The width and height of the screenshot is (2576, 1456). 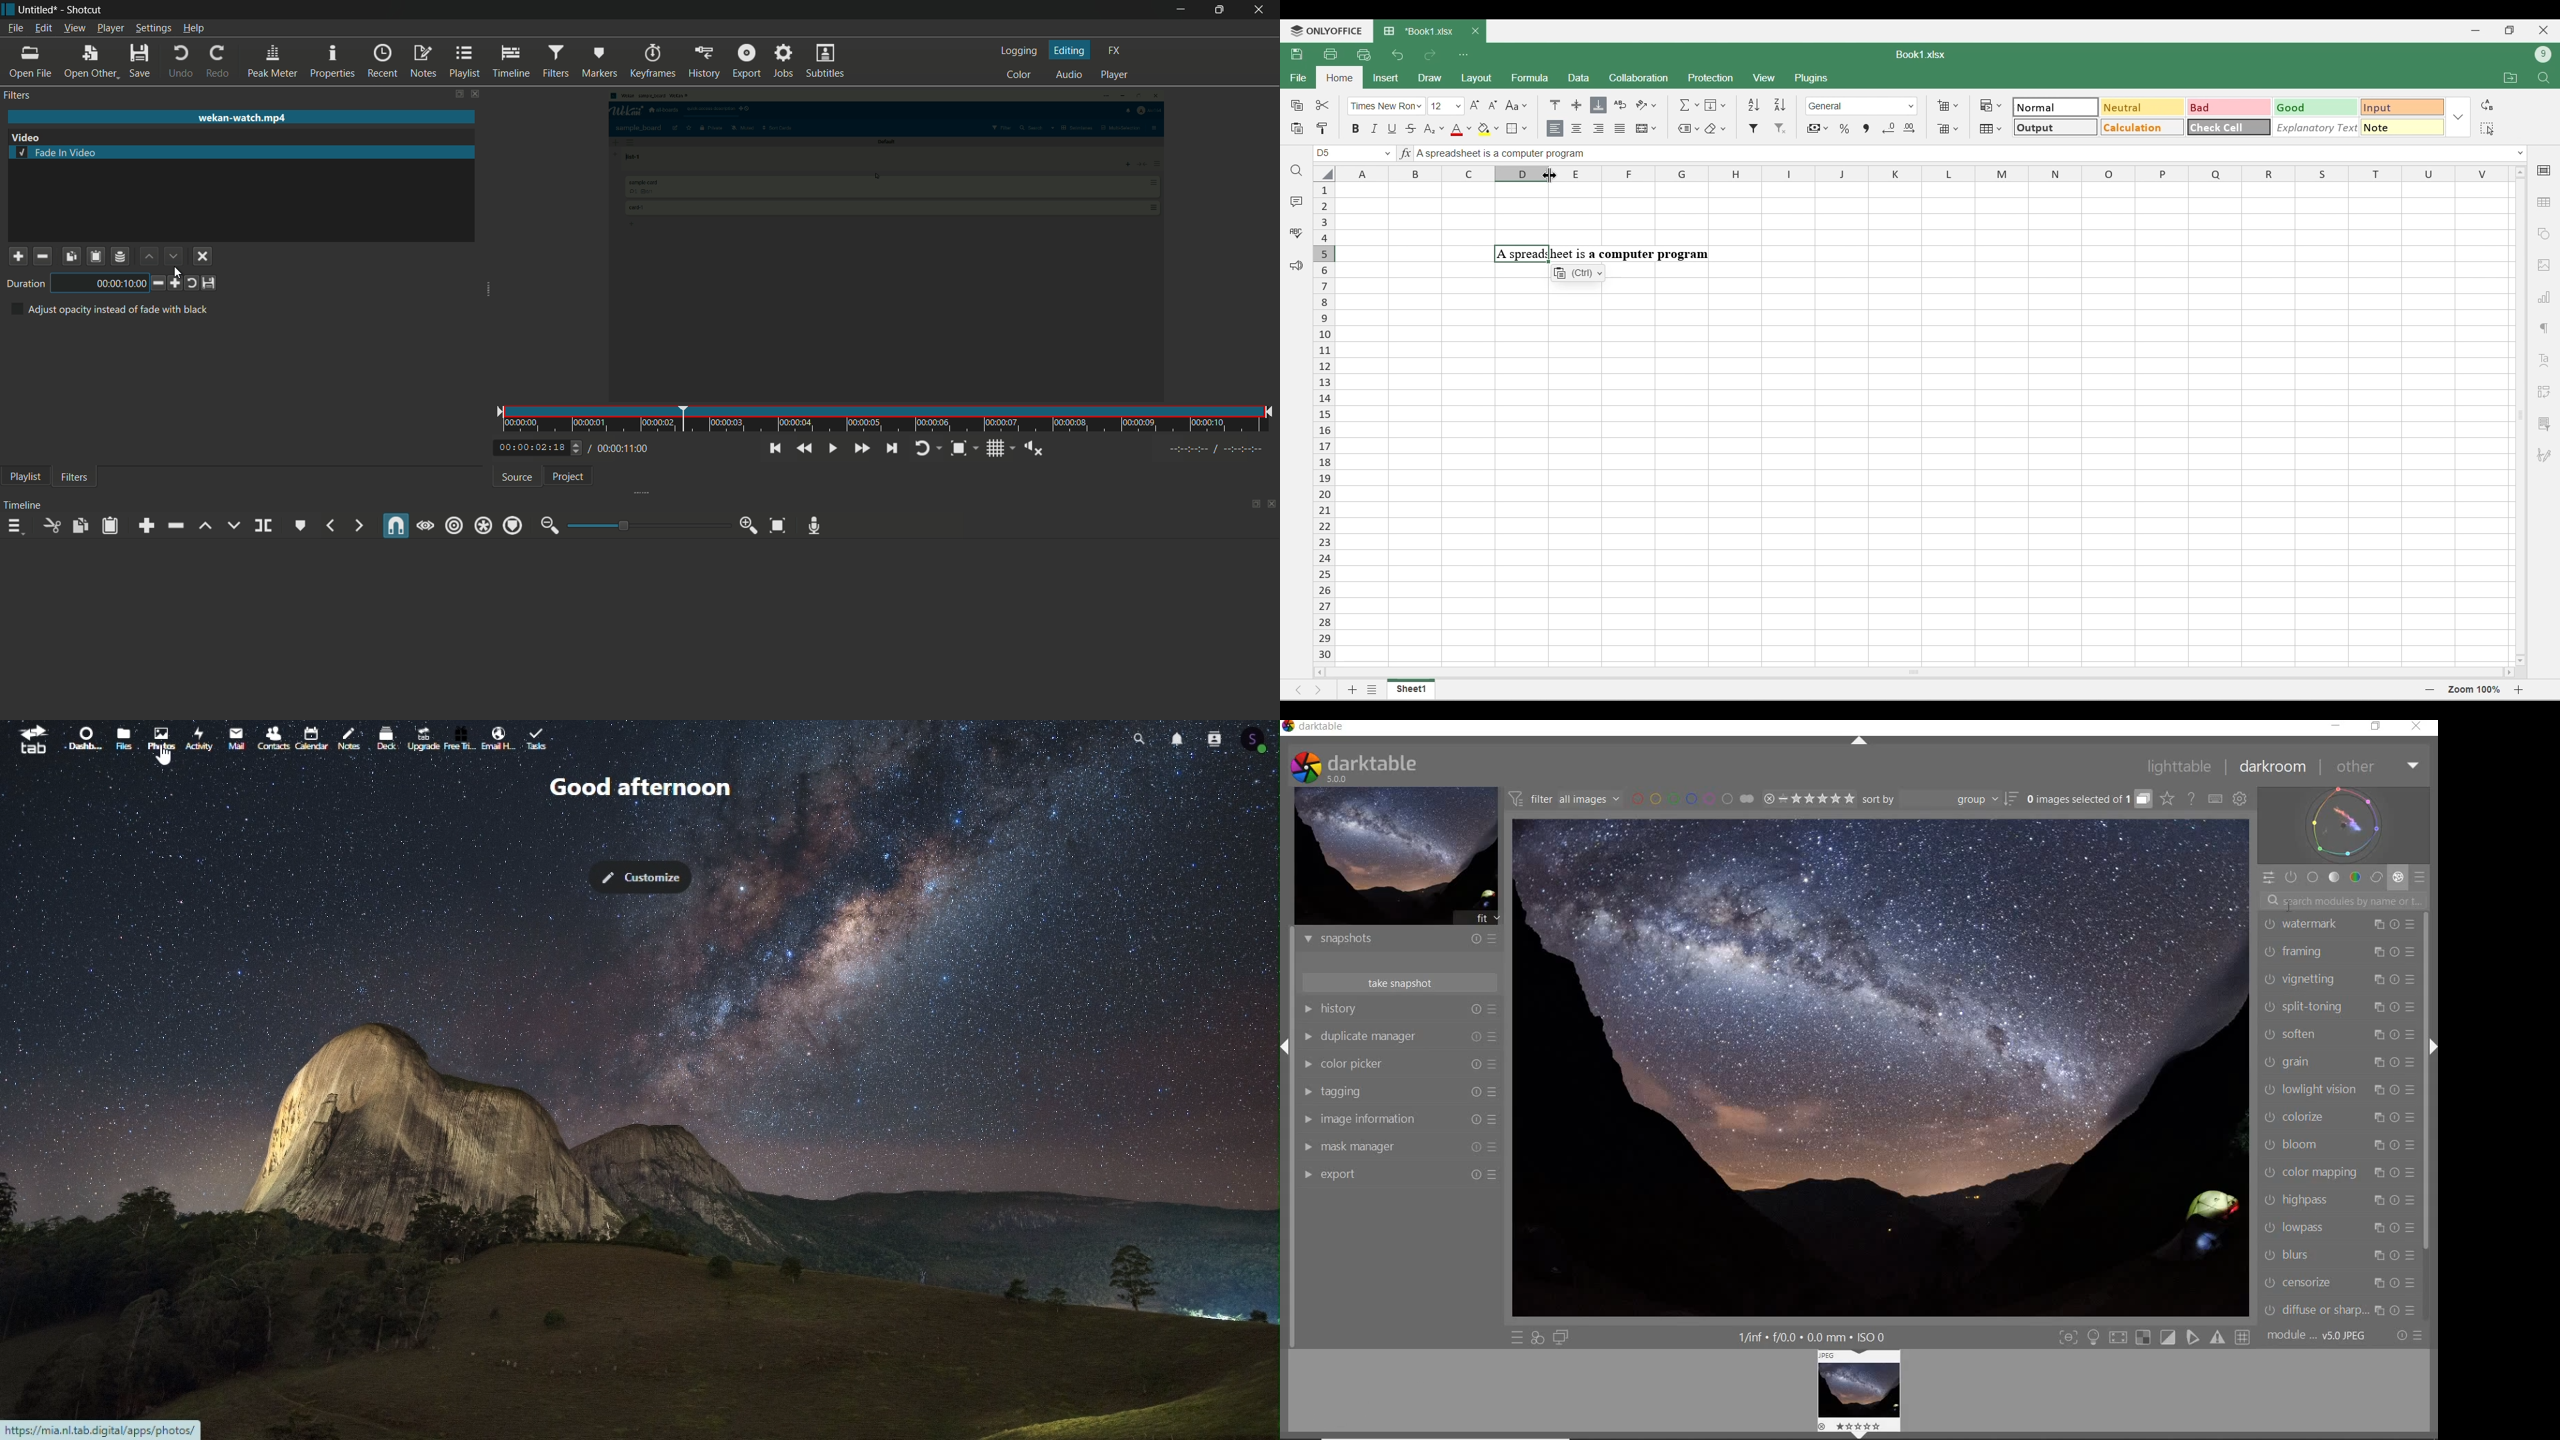 What do you see at coordinates (1297, 105) in the screenshot?
I see `Copy` at bounding box center [1297, 105].